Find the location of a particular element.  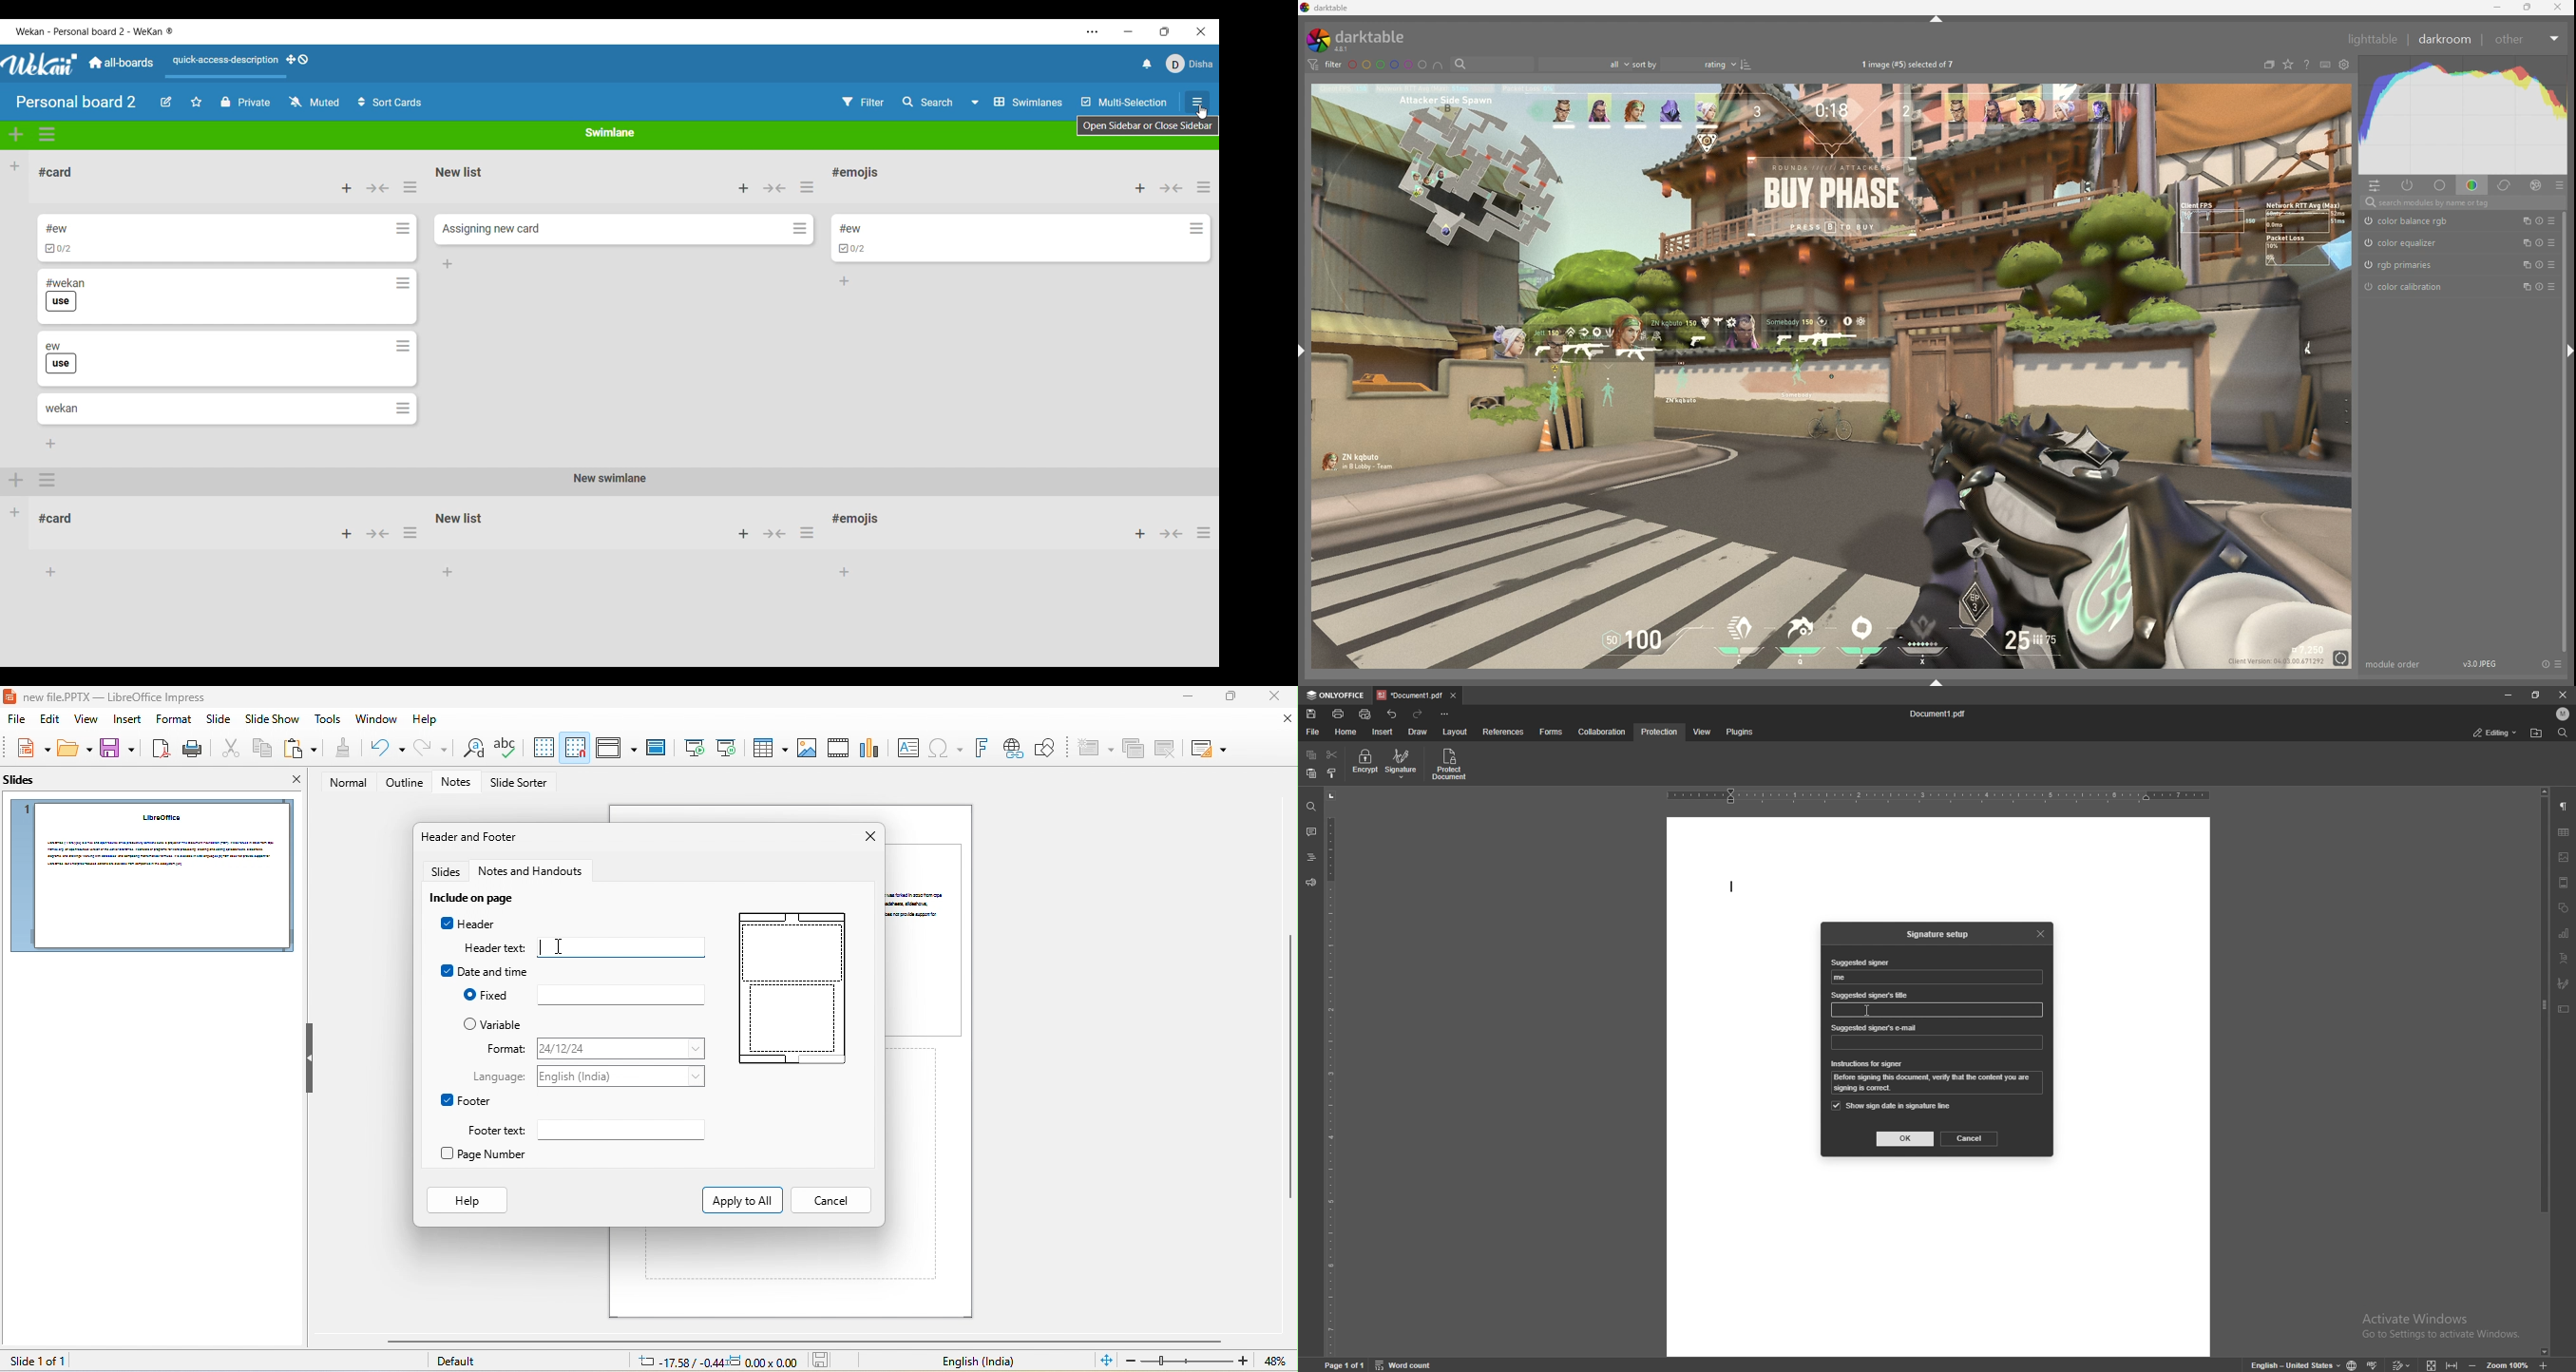

slides is located at coordinates (447, 872).